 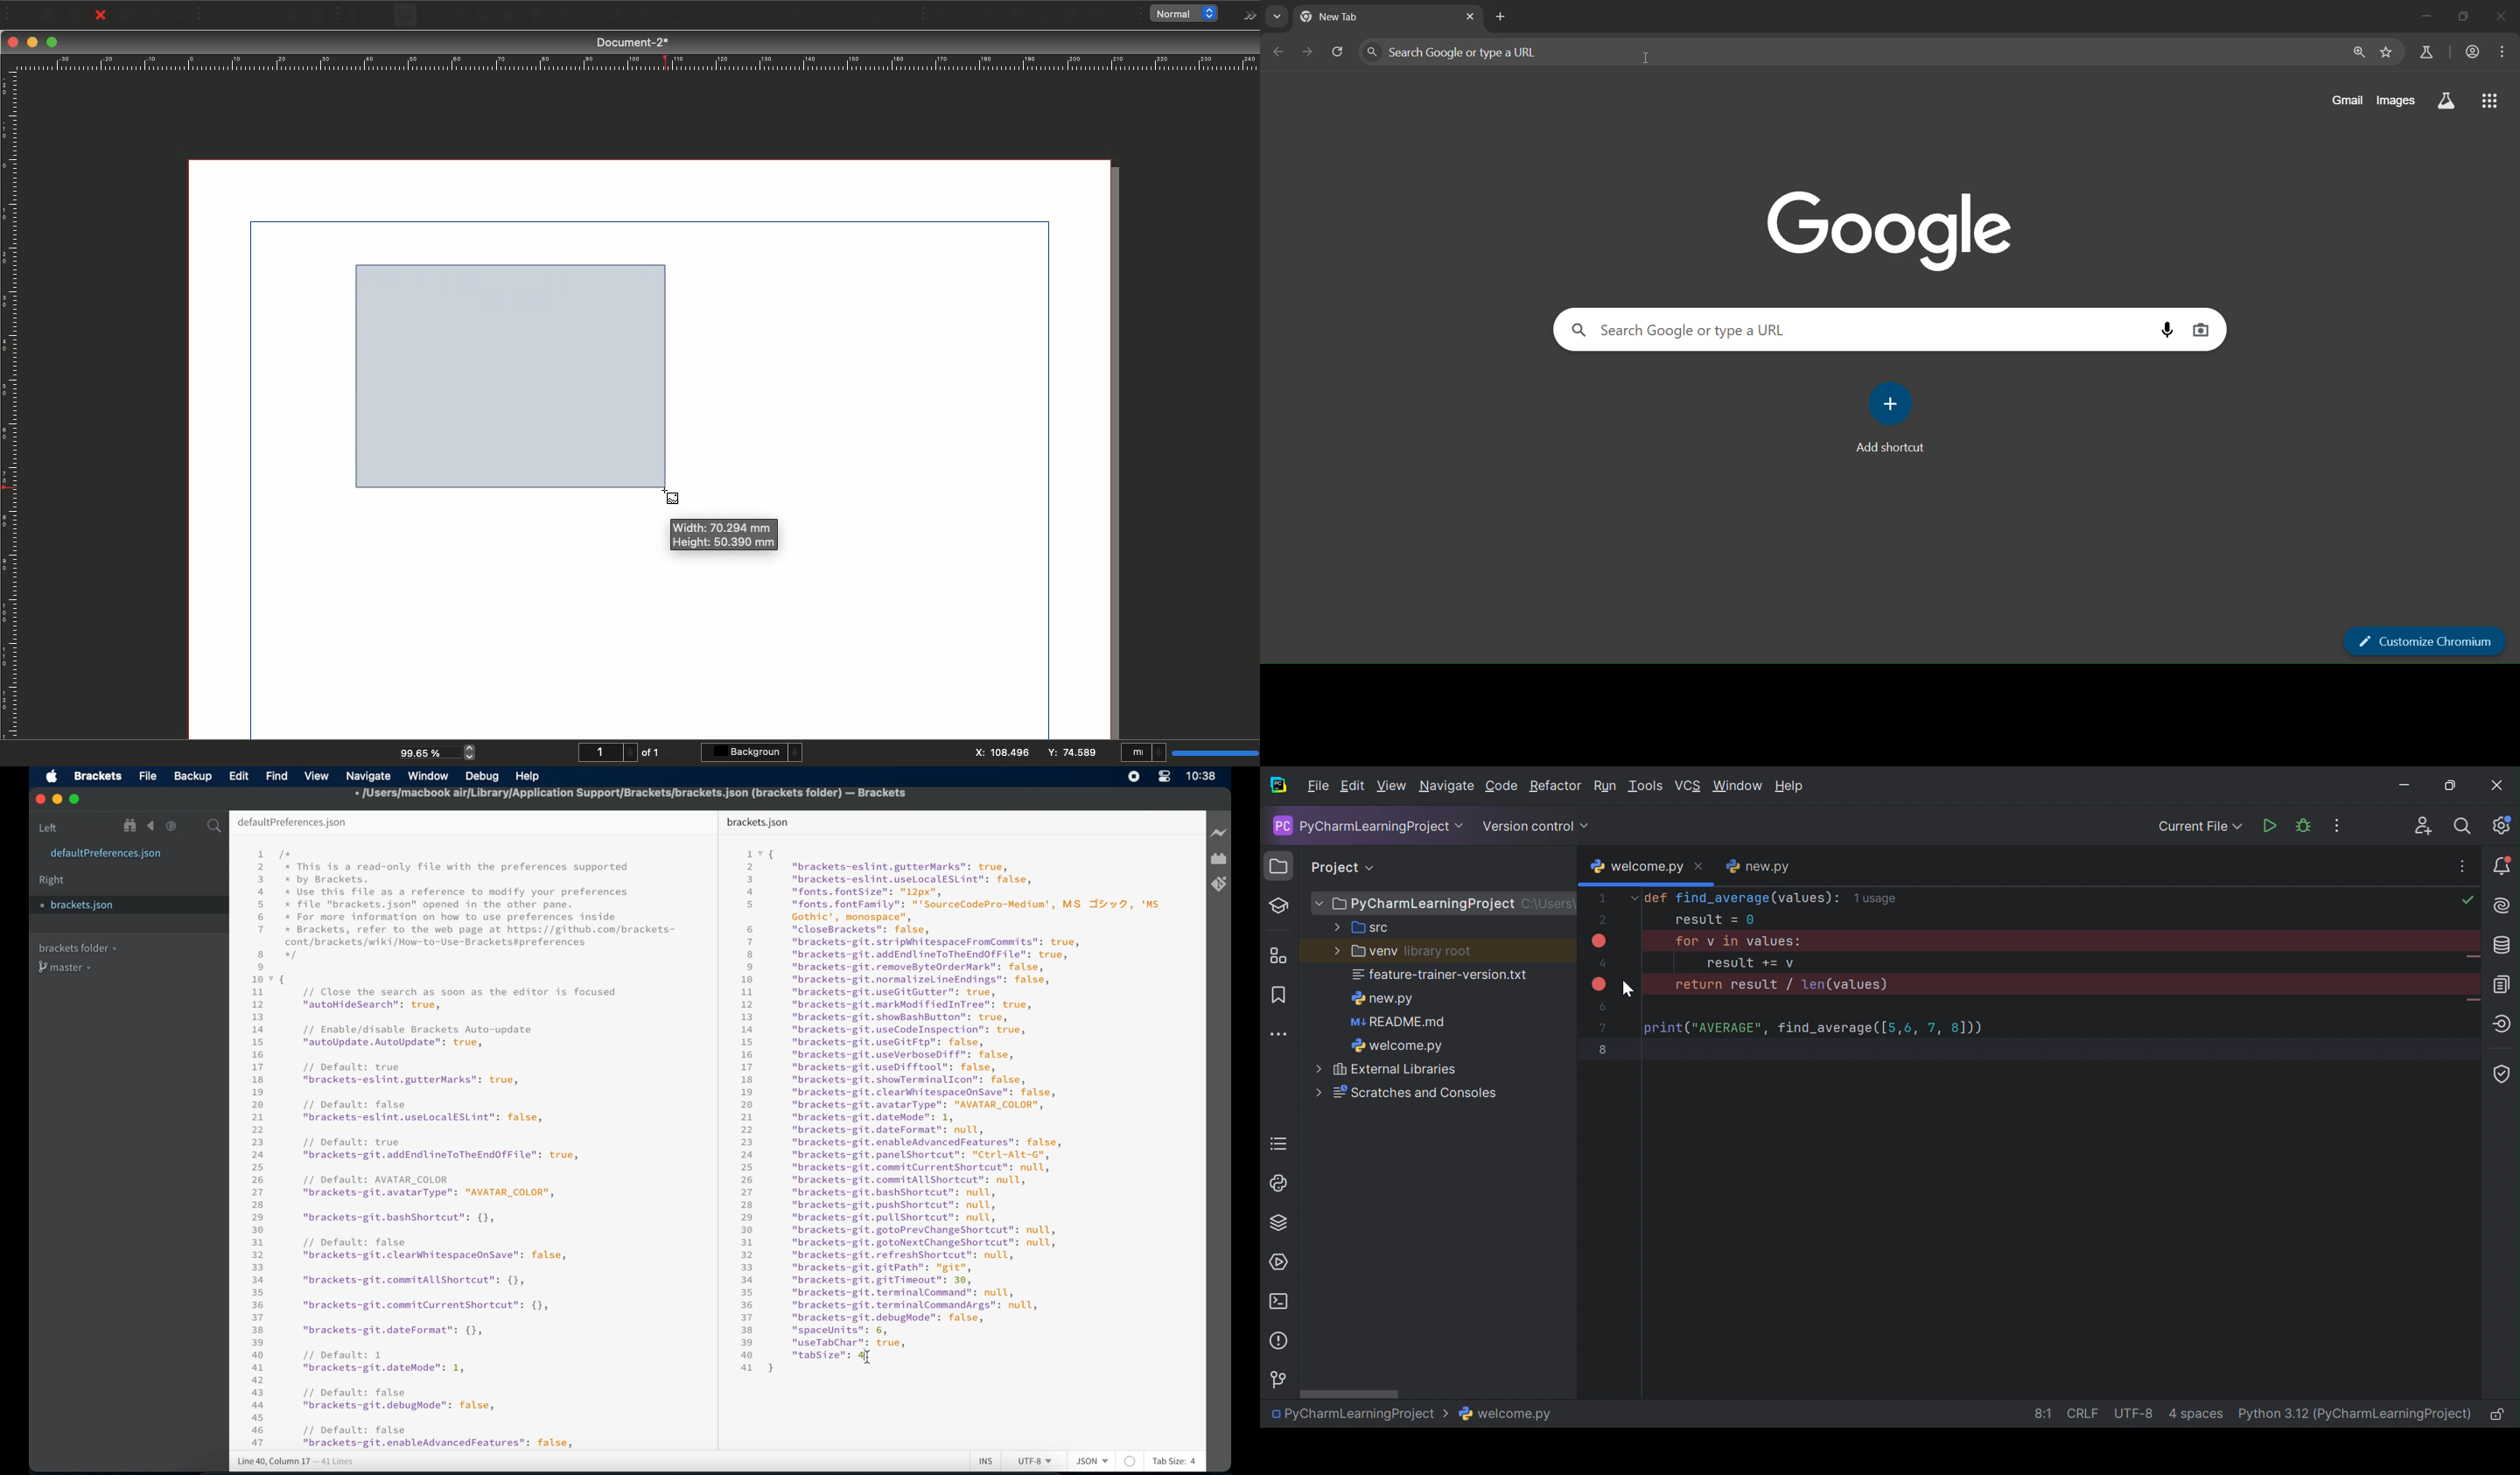 I want to click on PyCharmLearningProject, so click(x=1362, y=1415).